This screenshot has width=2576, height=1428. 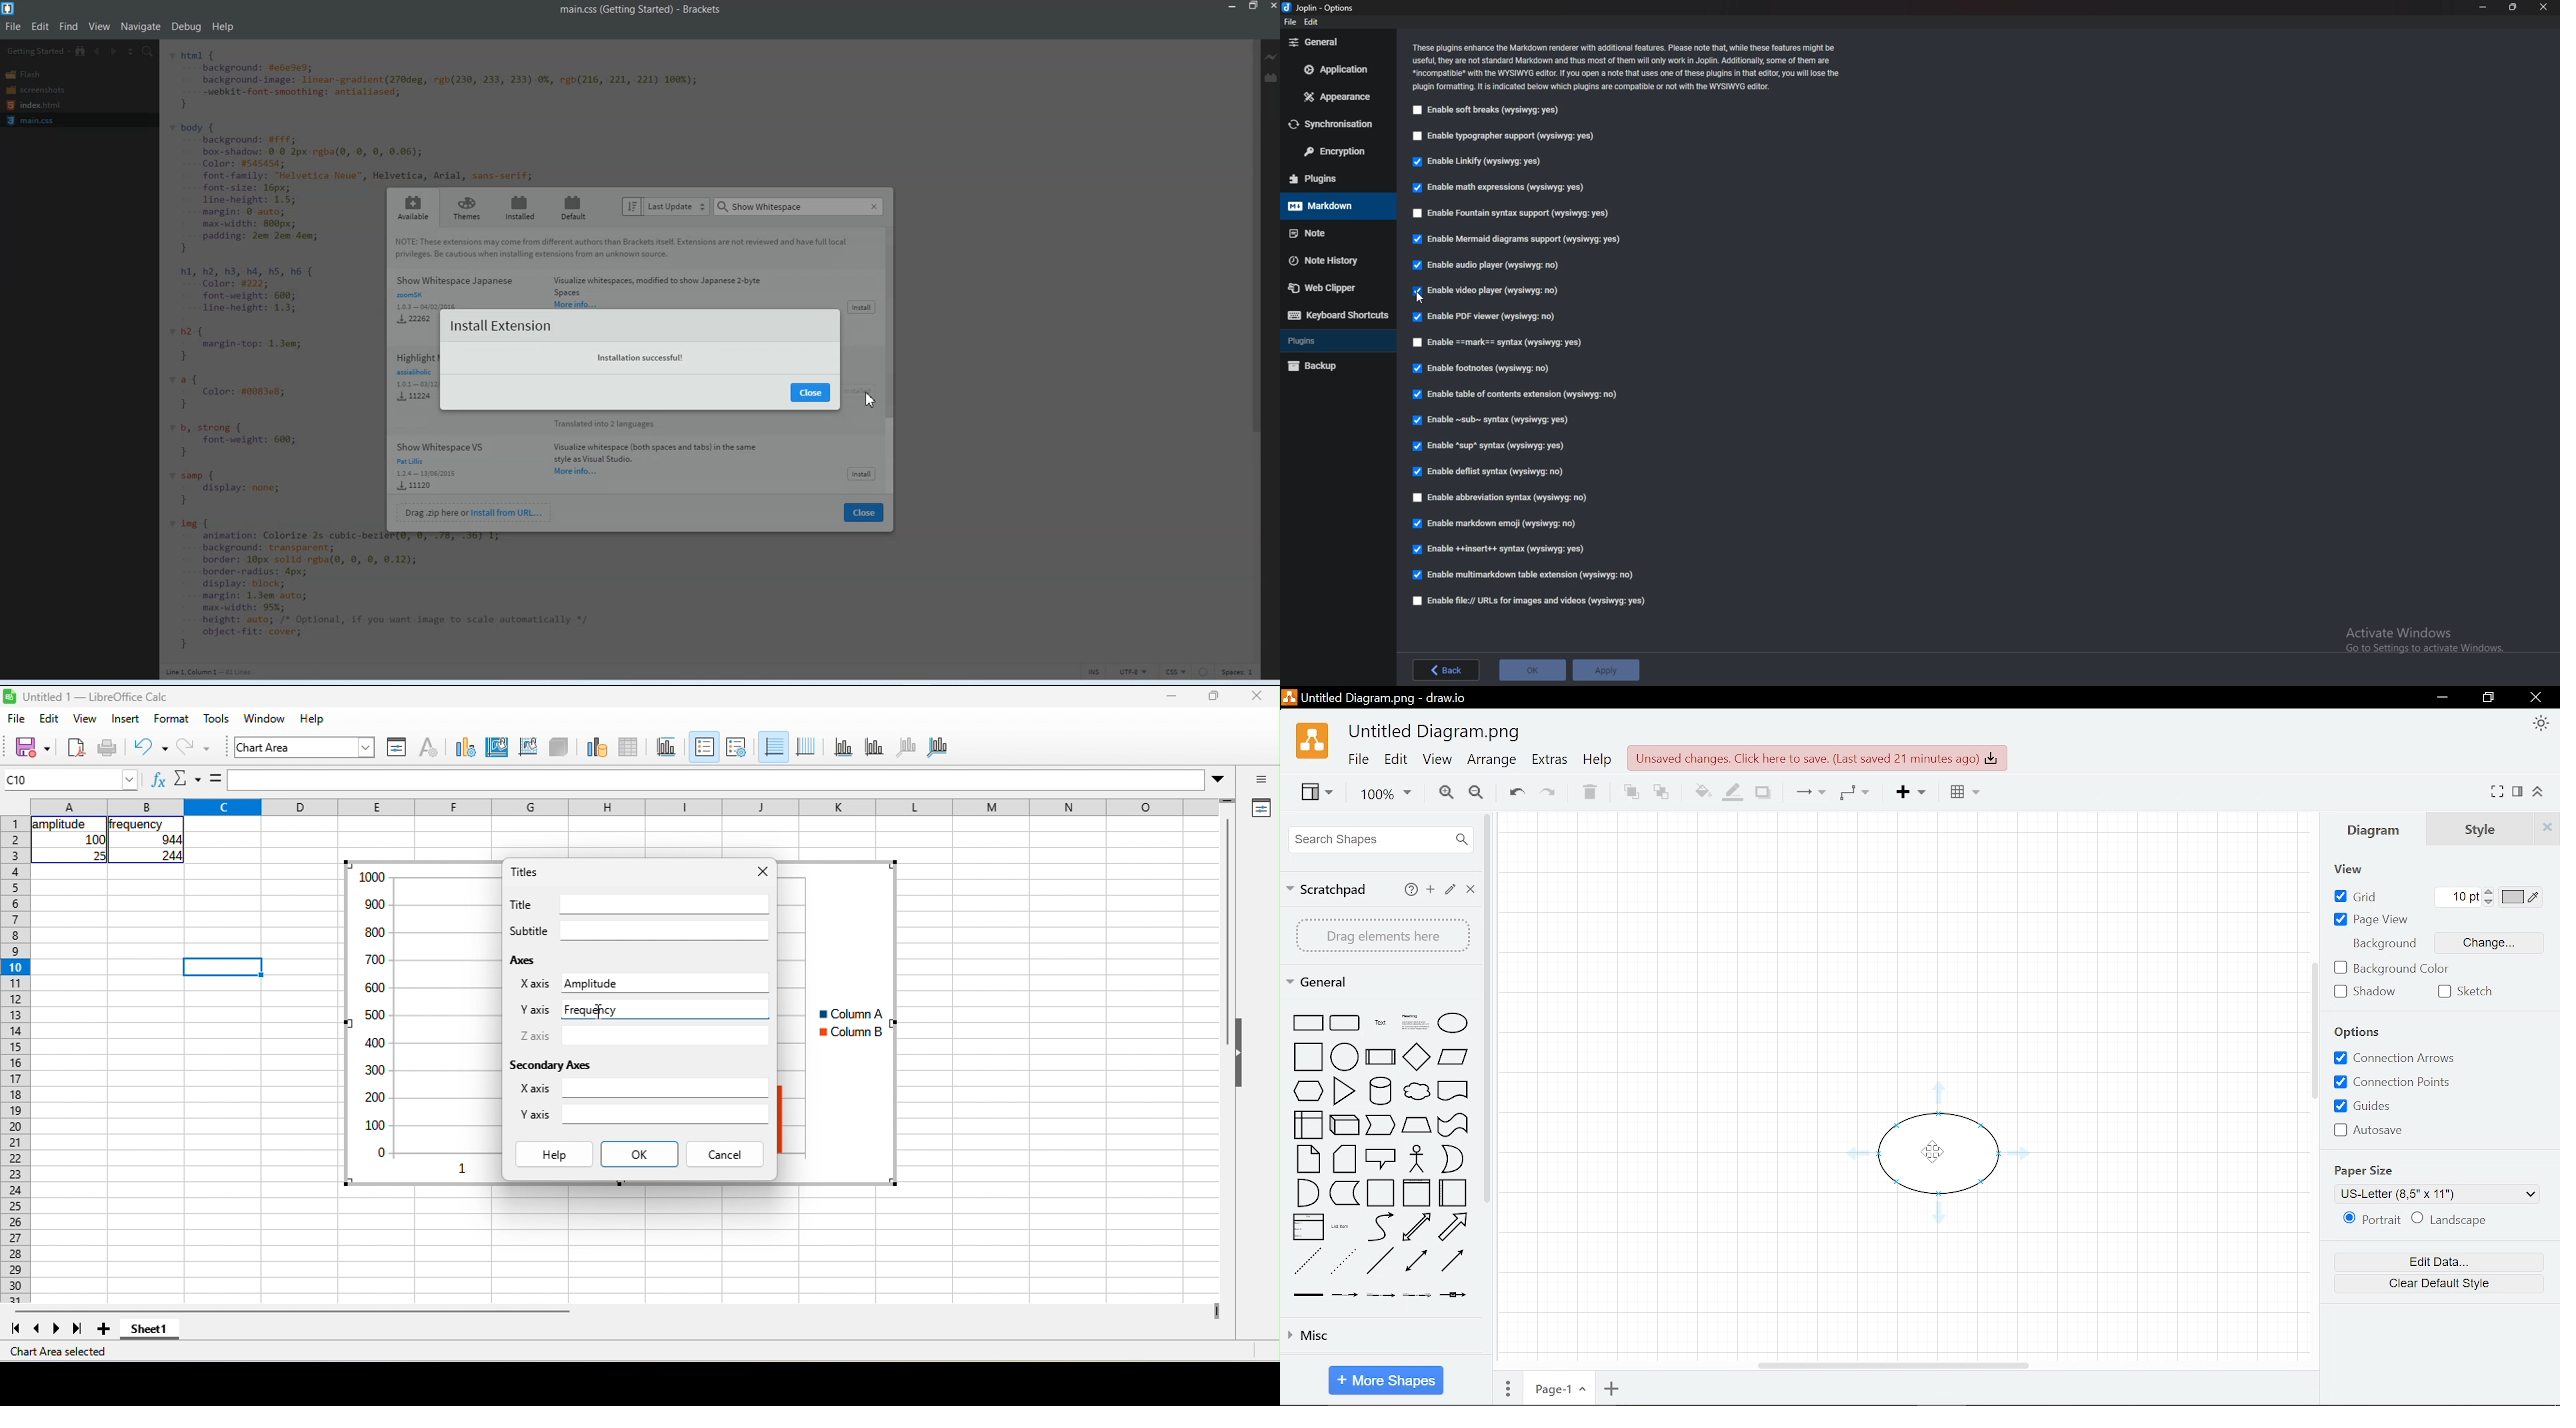 What do you see at coordinates (437, 115) in the screenshot?
I see `Code` at bounding box center [437, 115].